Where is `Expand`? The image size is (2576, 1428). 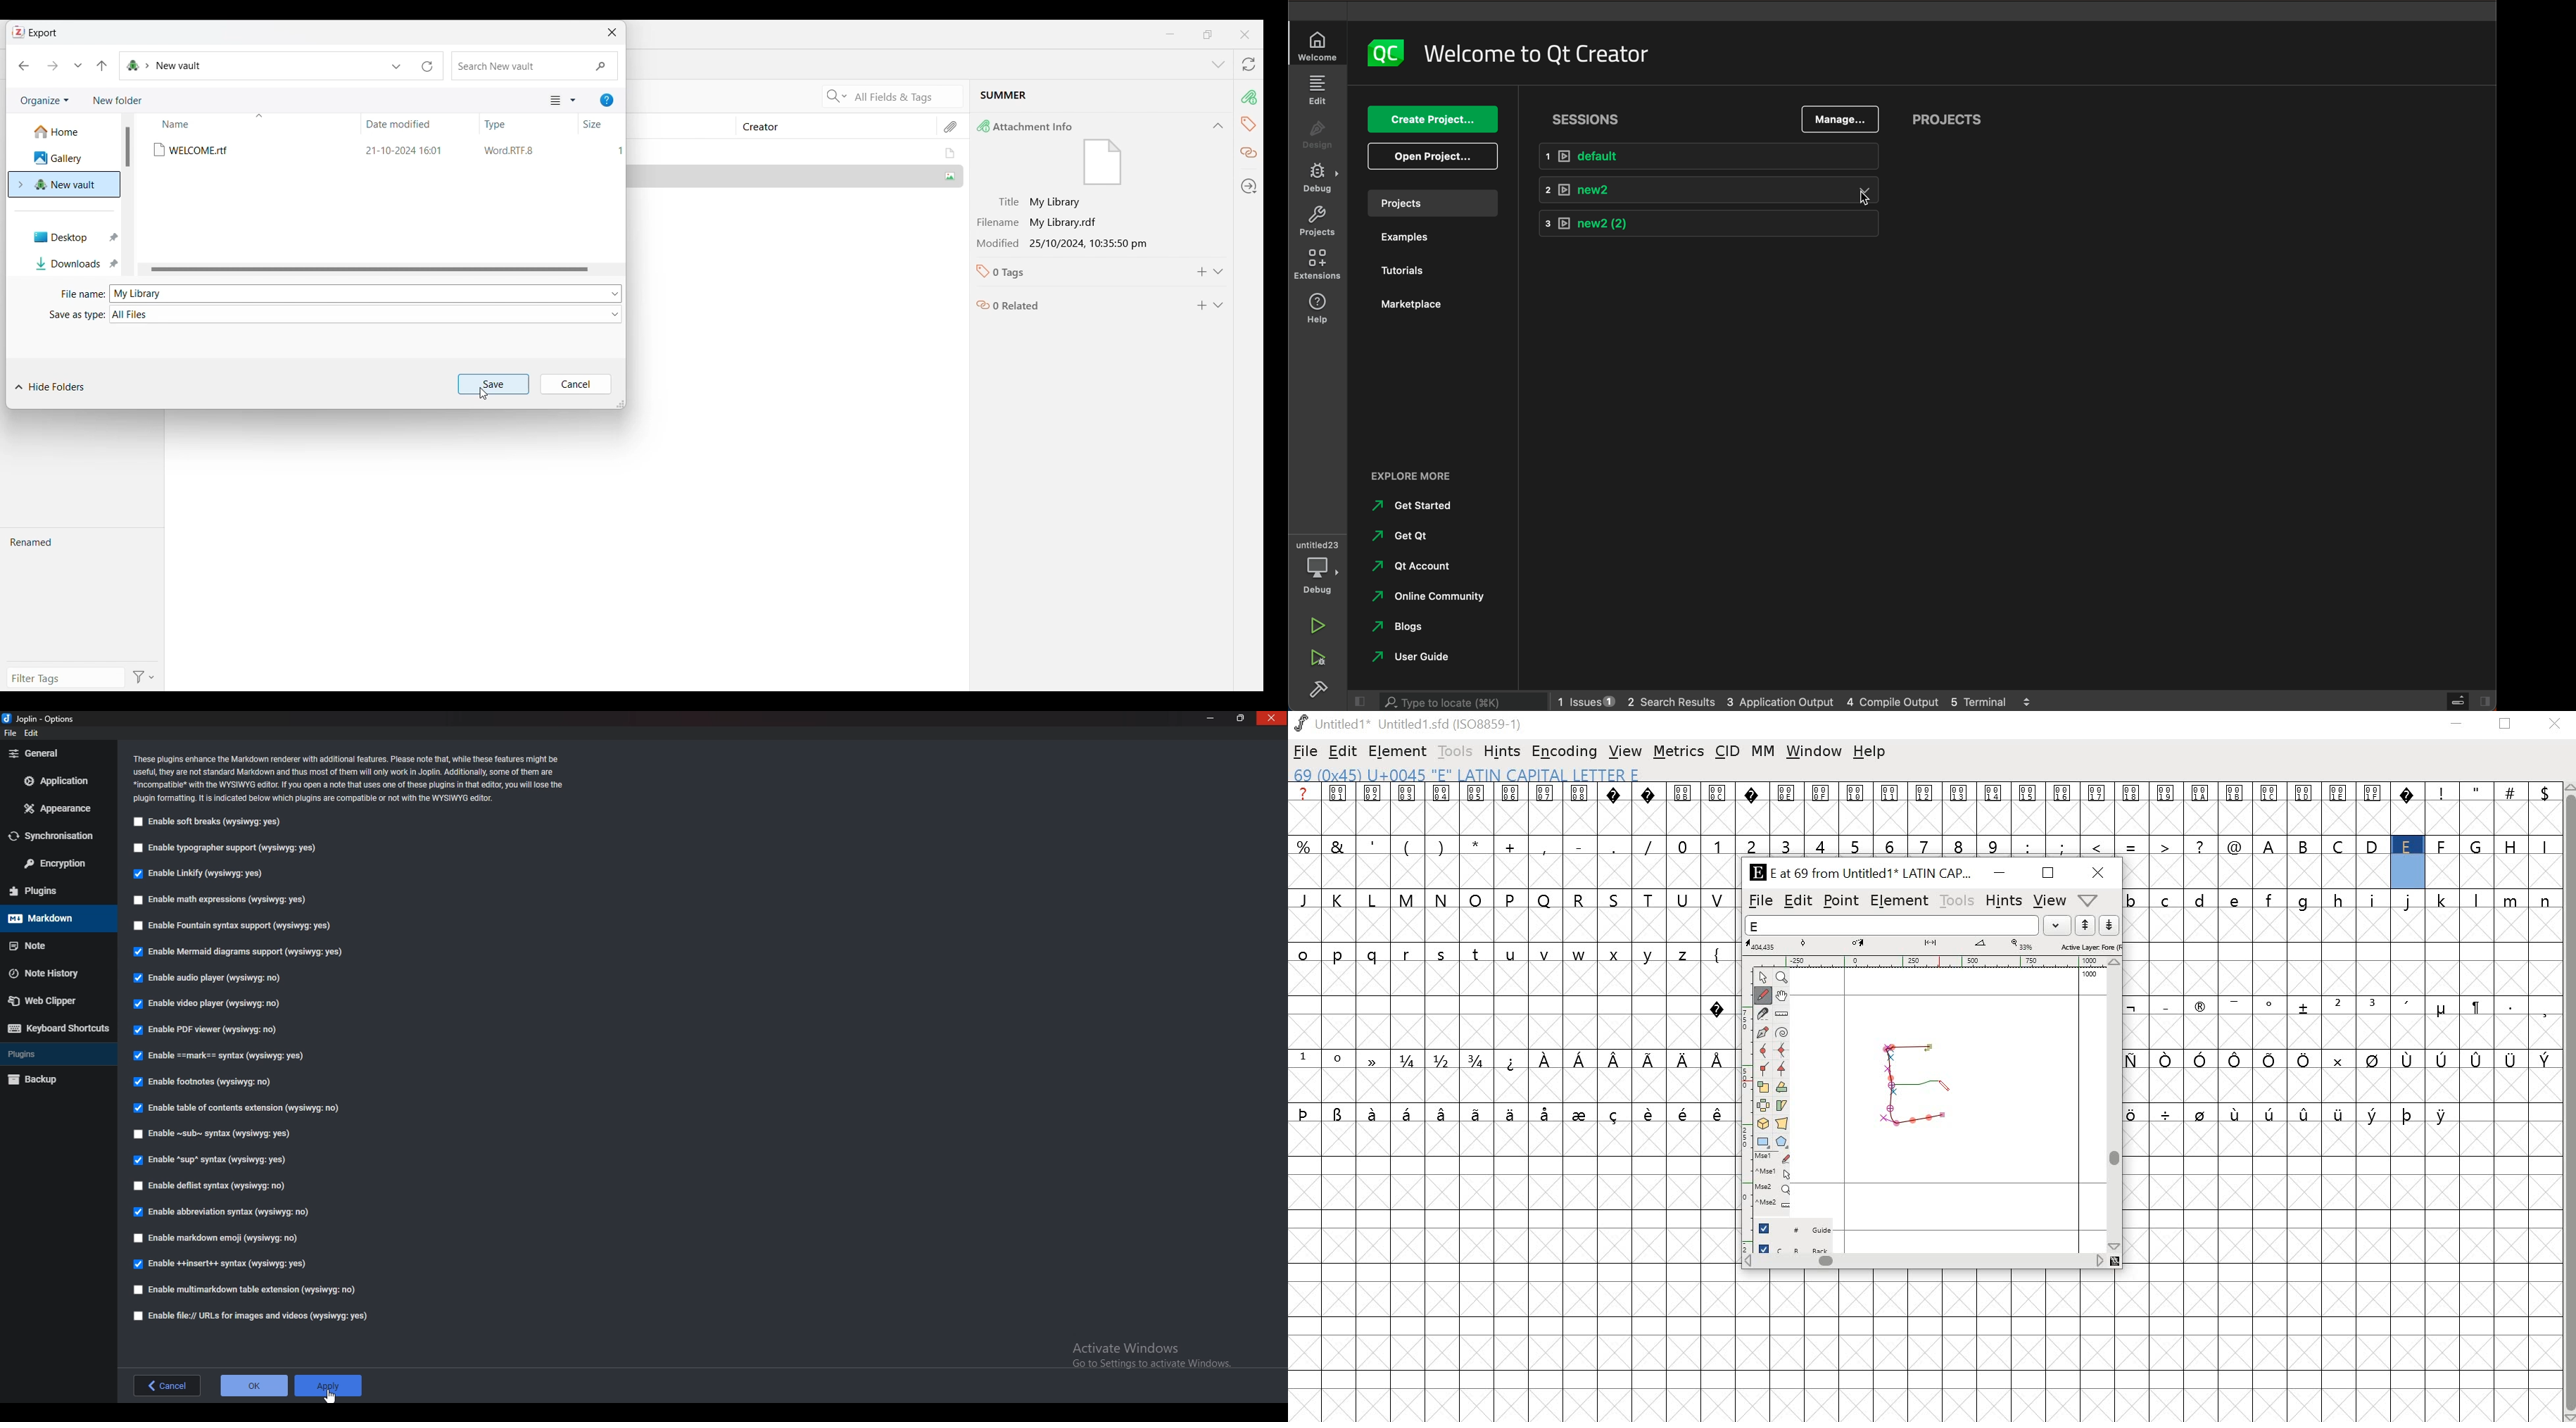 Expand is located at coordinates (1219, 272).